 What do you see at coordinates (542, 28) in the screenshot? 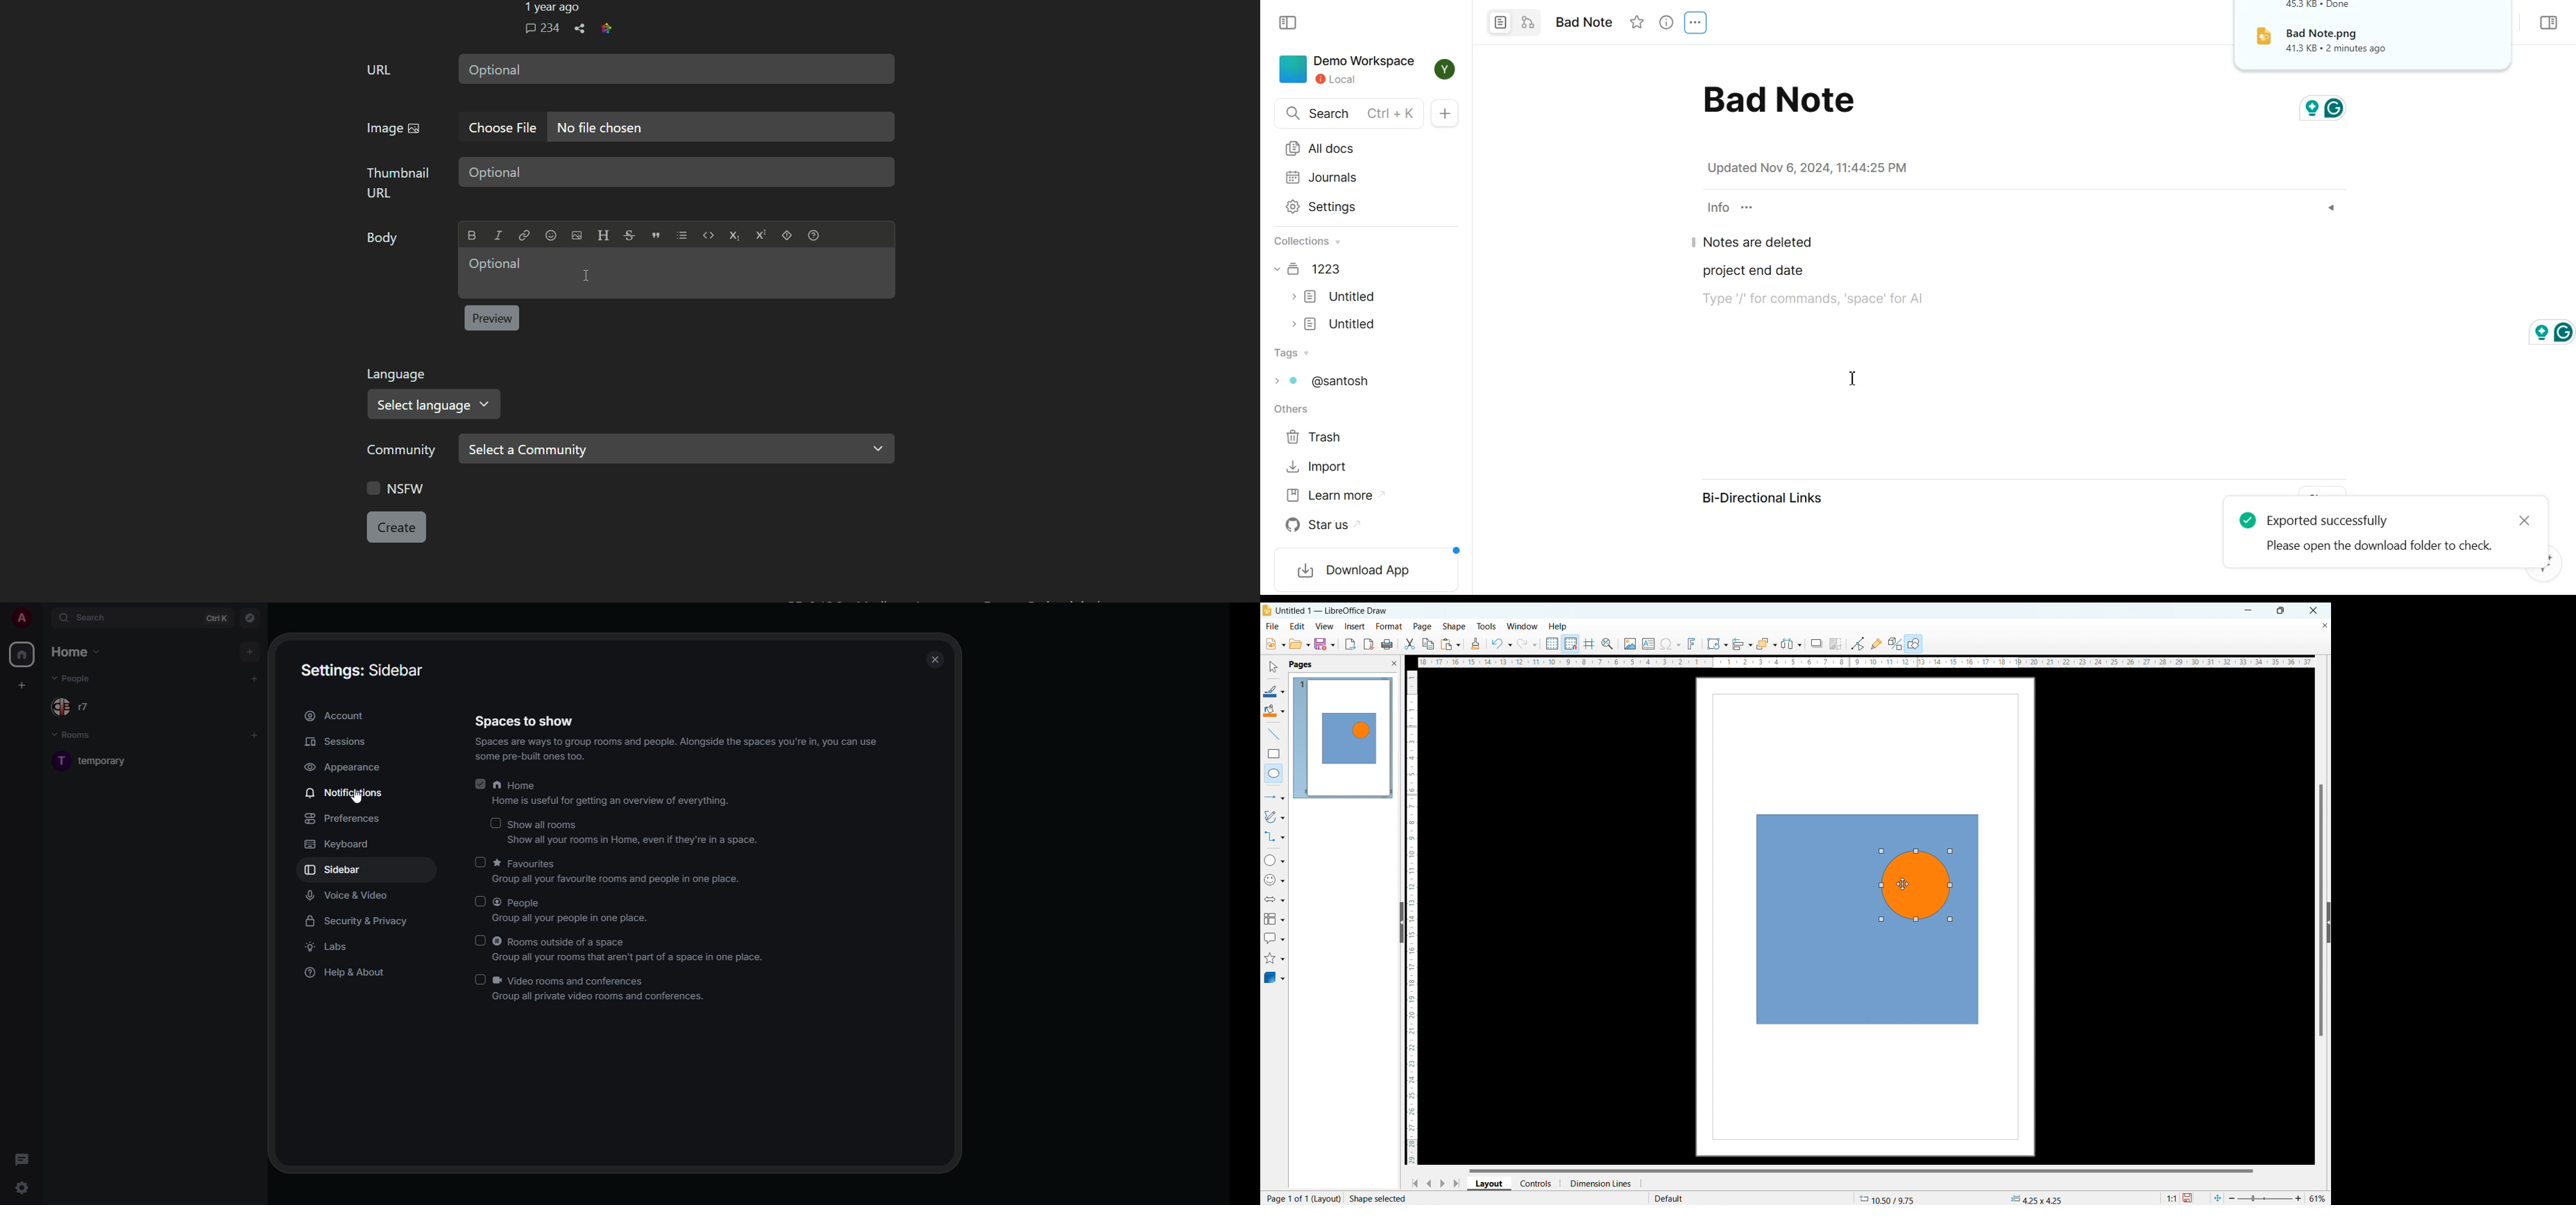
I see `Comments` at bounding box center [542, 28].